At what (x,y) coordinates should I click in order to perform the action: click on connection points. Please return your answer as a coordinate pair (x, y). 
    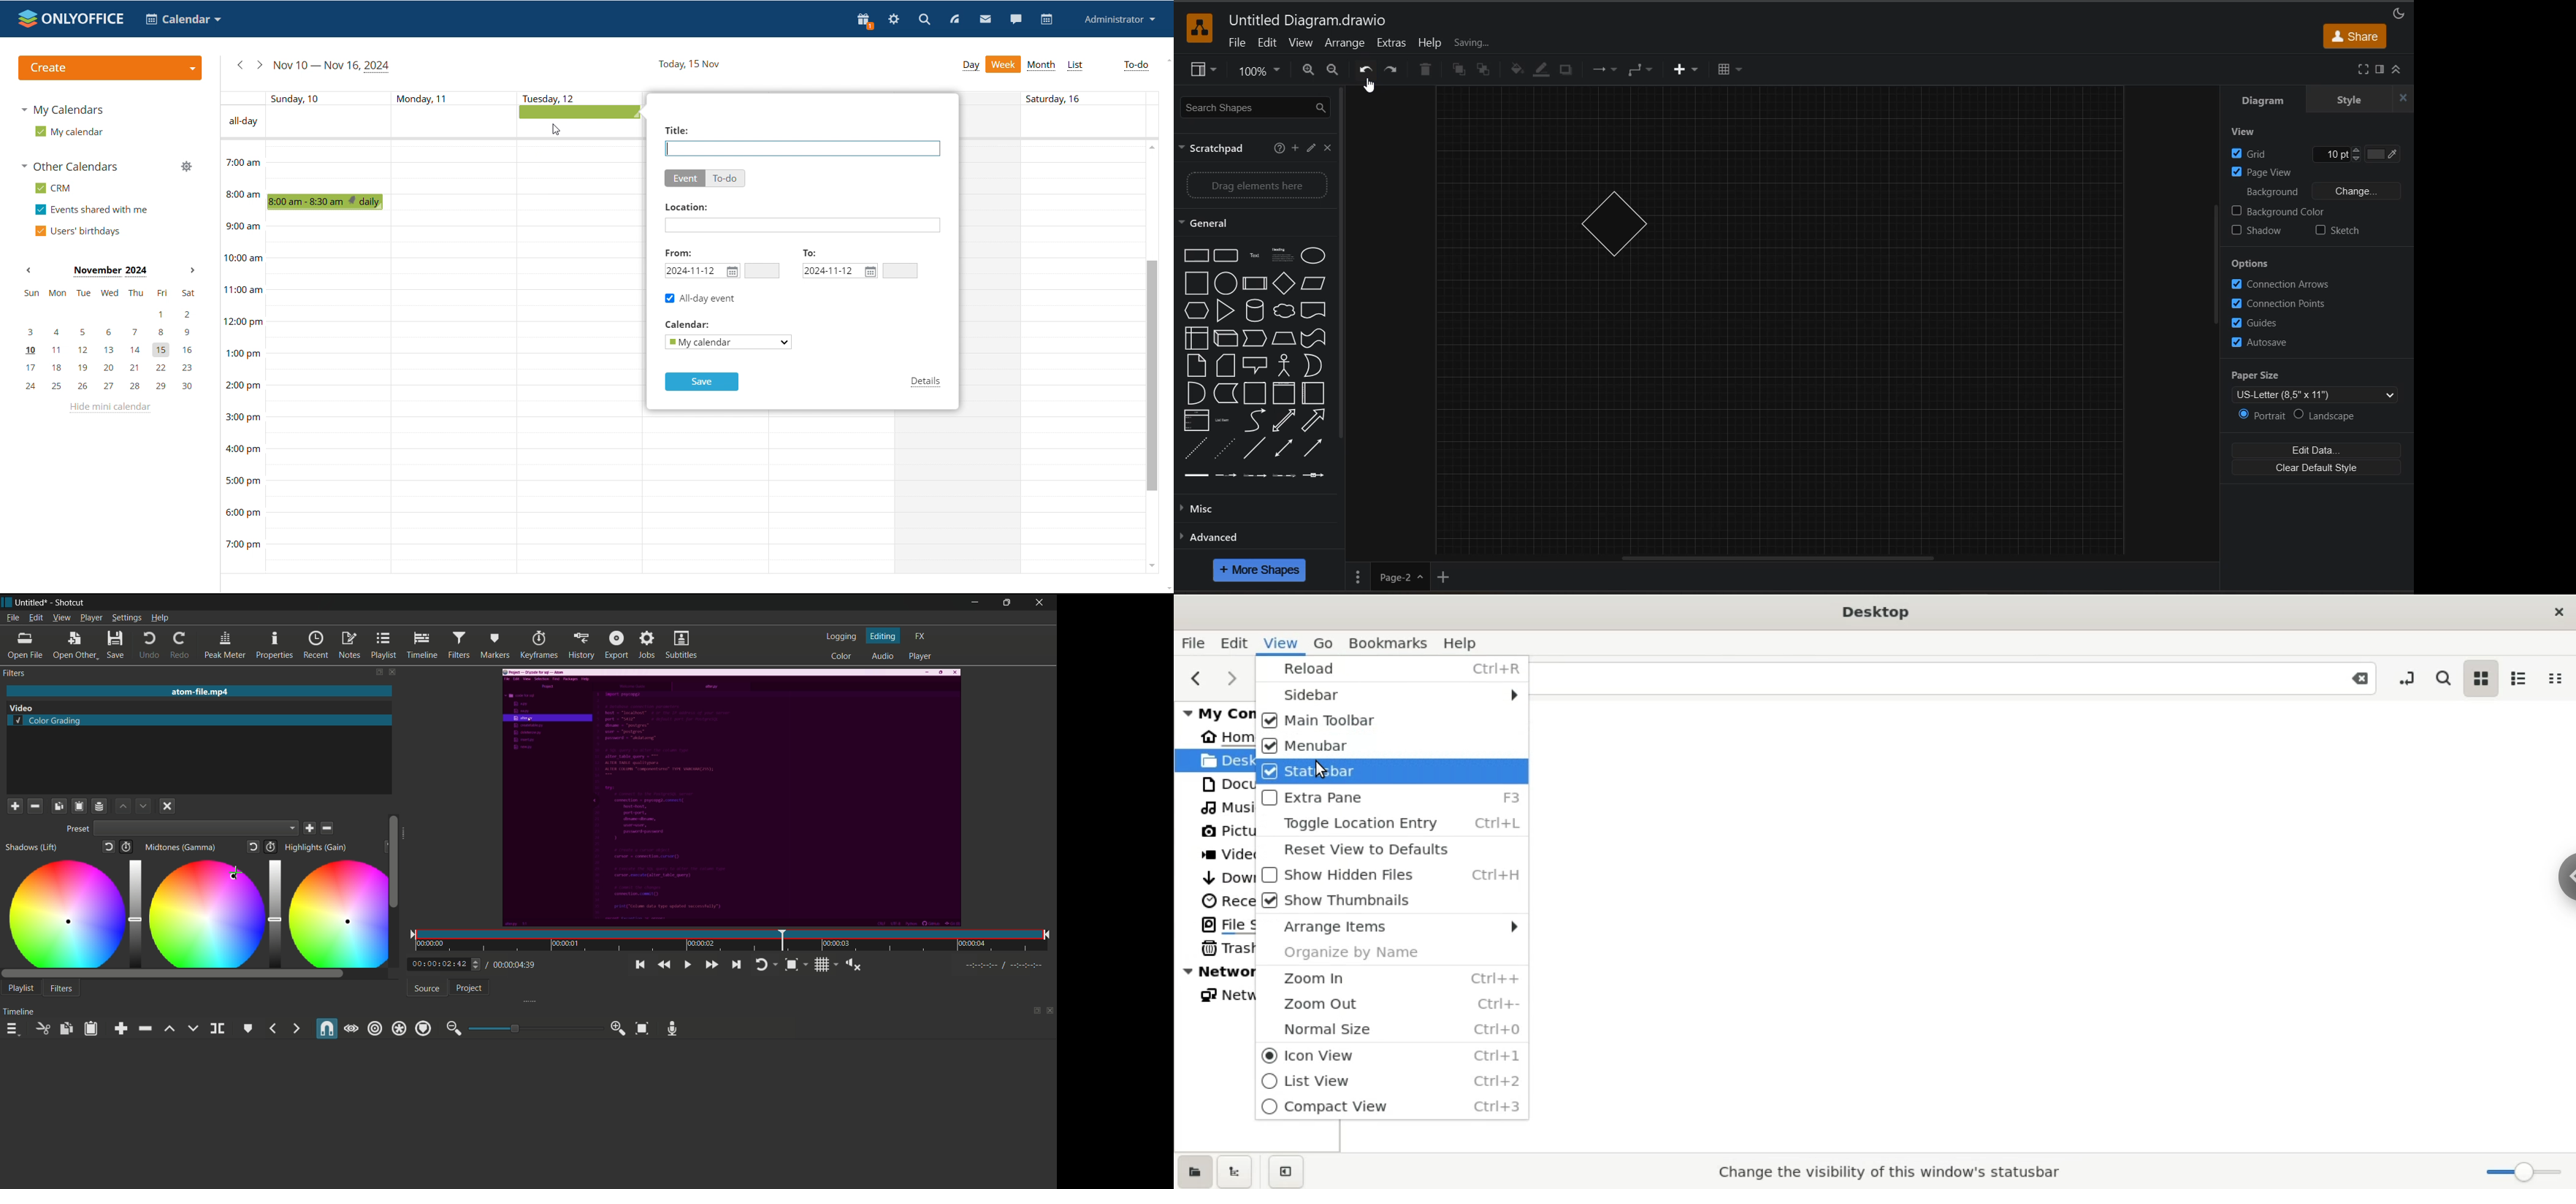
    Looking at the image, I should click on (2282, 304).